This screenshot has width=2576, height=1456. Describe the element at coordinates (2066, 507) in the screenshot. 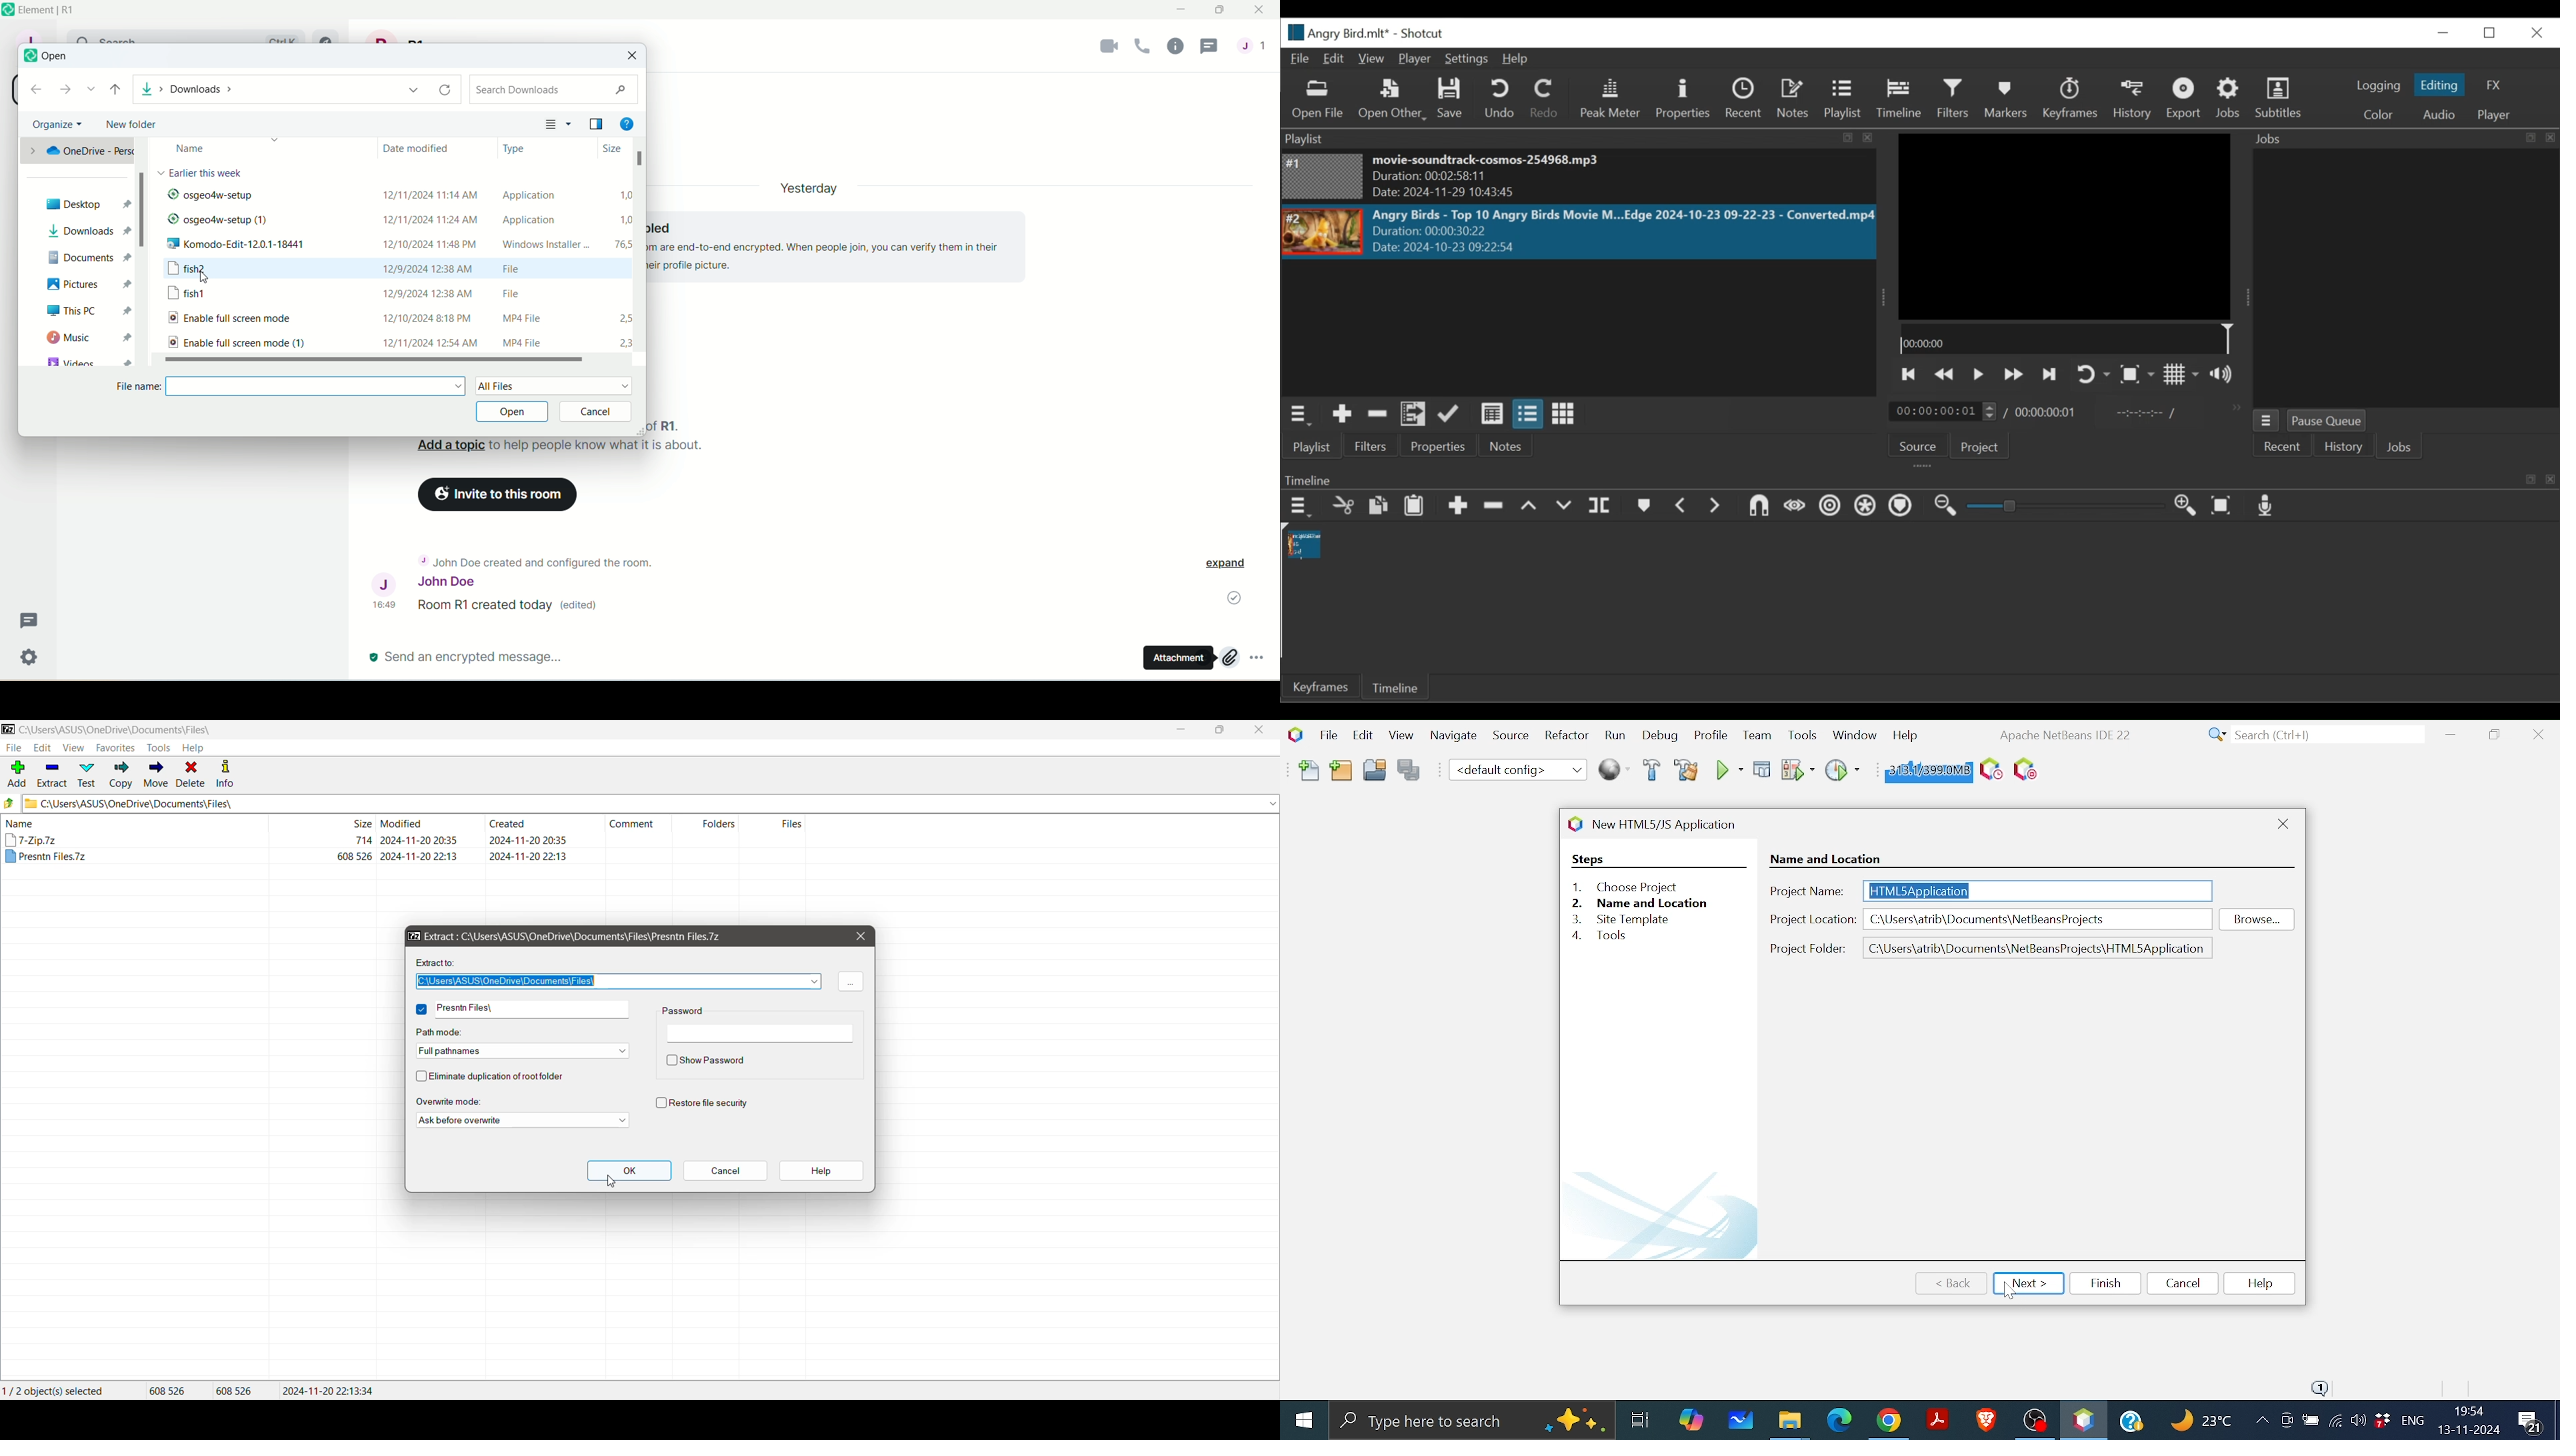

I see `Slider` at that location.